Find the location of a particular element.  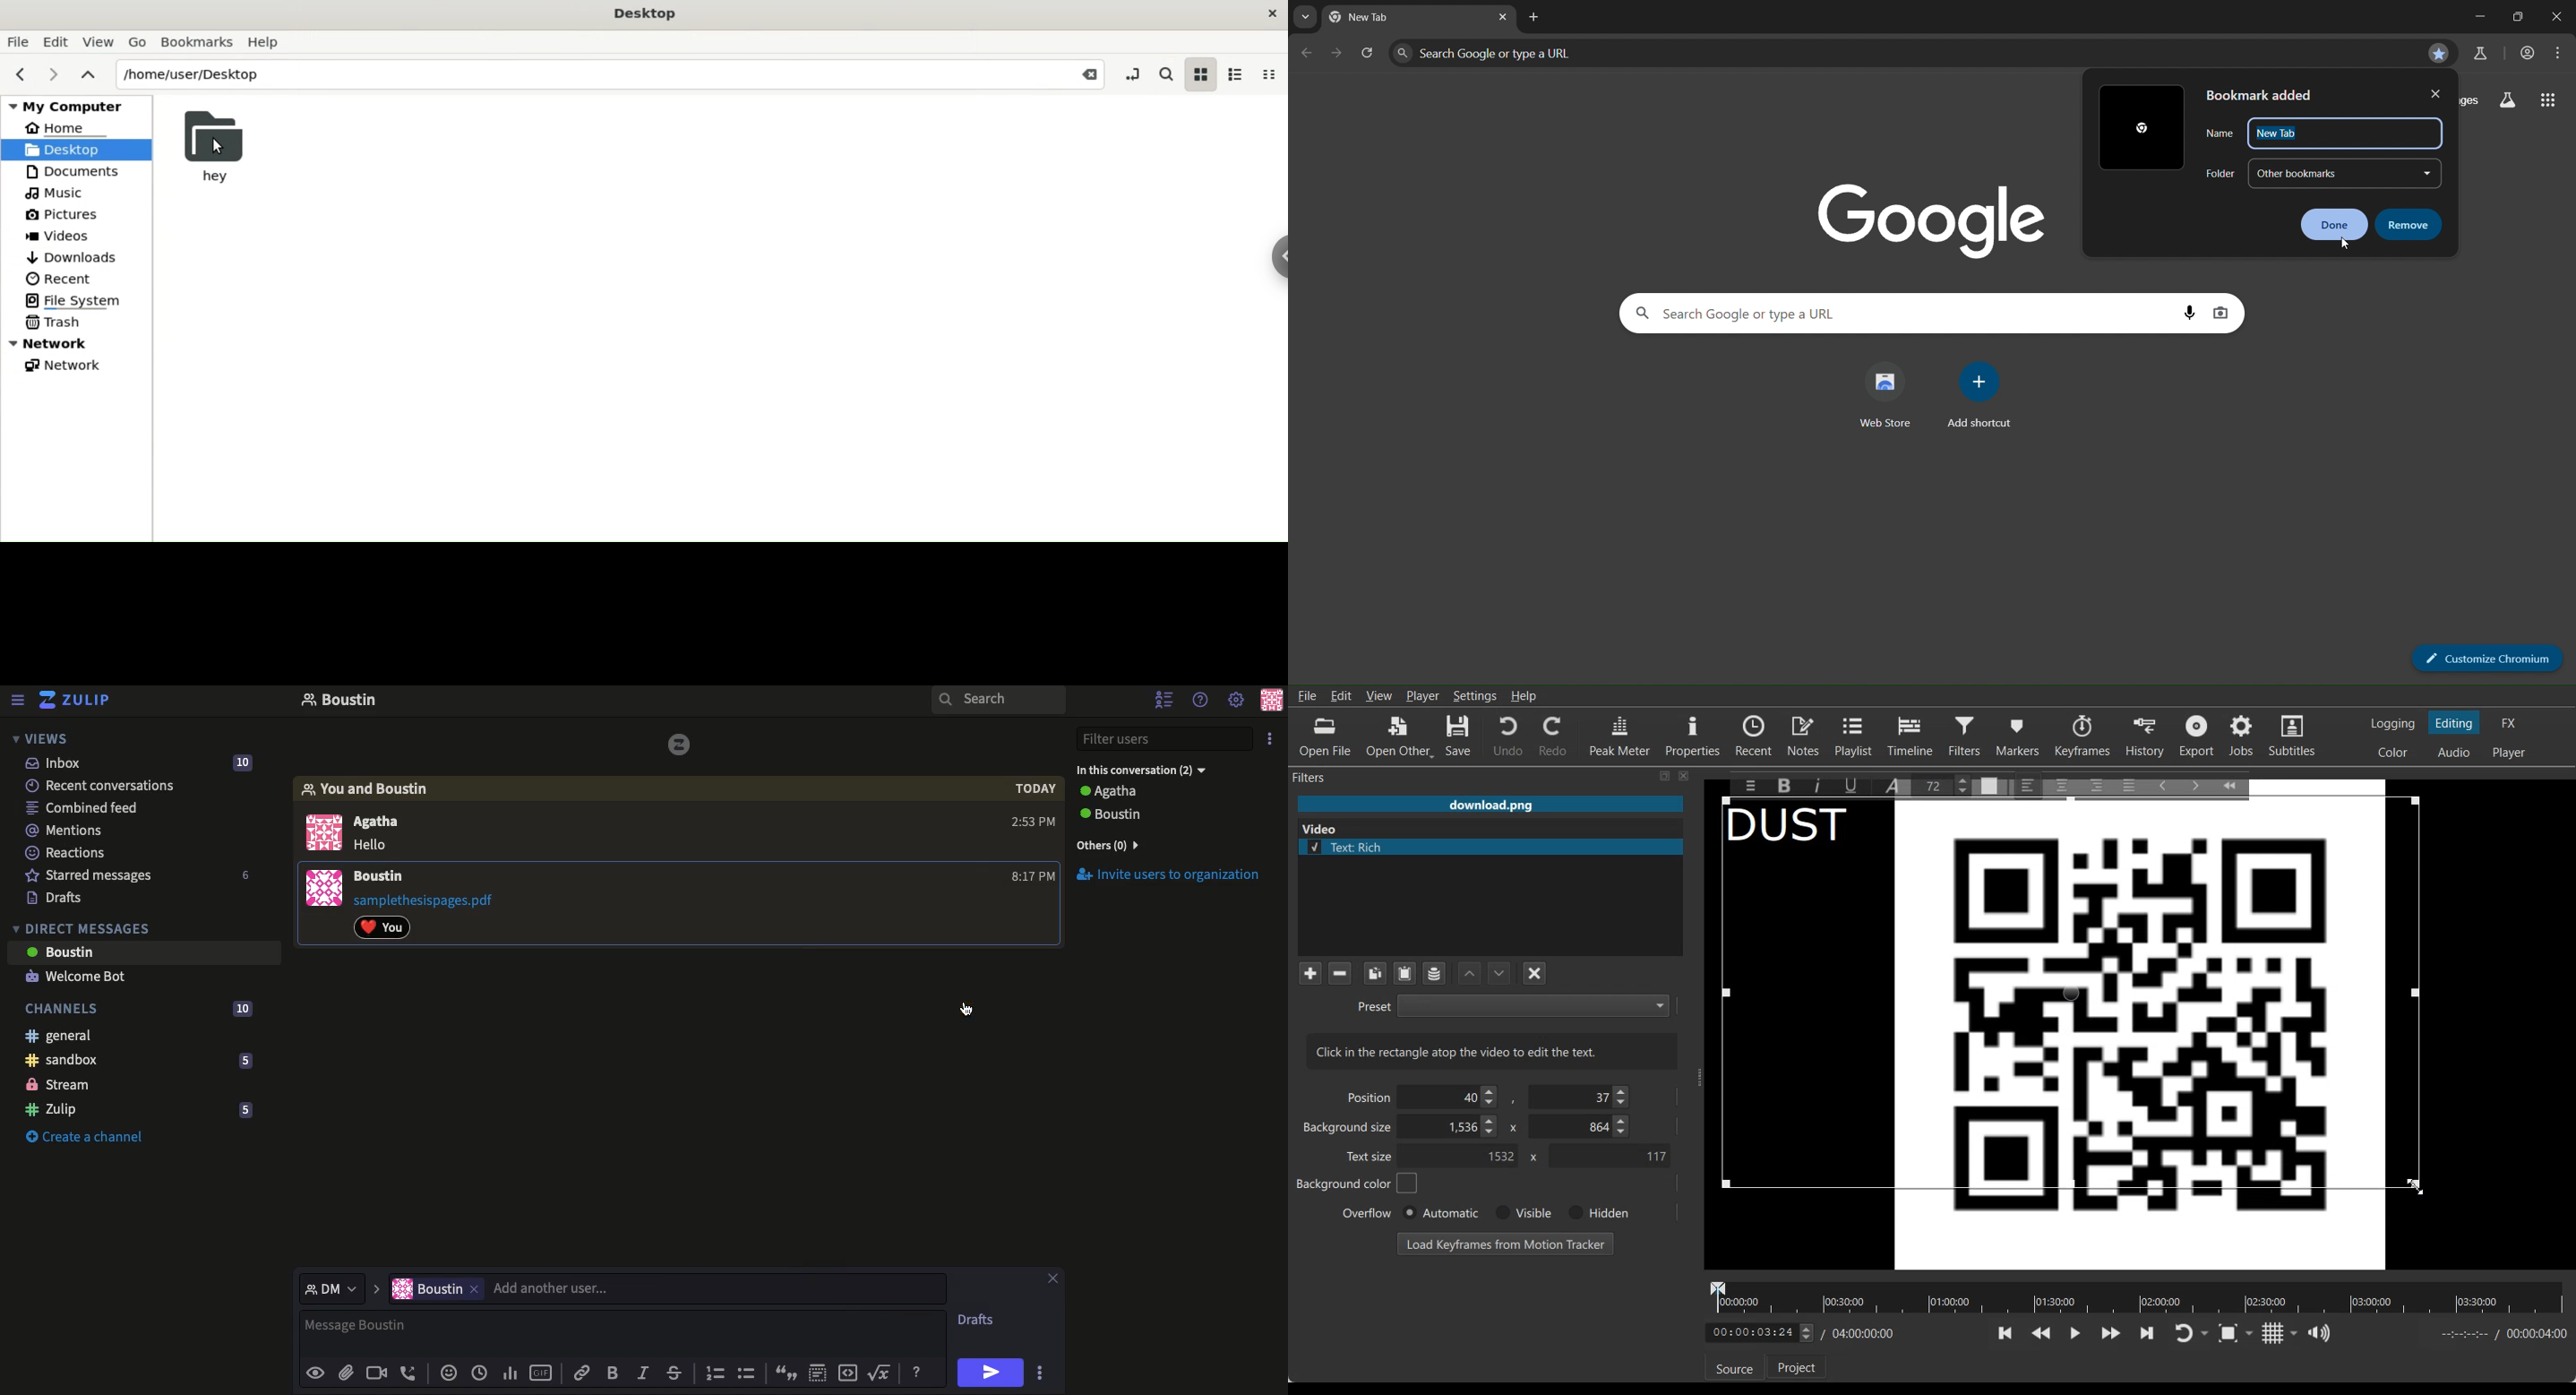

Menu is located at coordinates (19, 698).